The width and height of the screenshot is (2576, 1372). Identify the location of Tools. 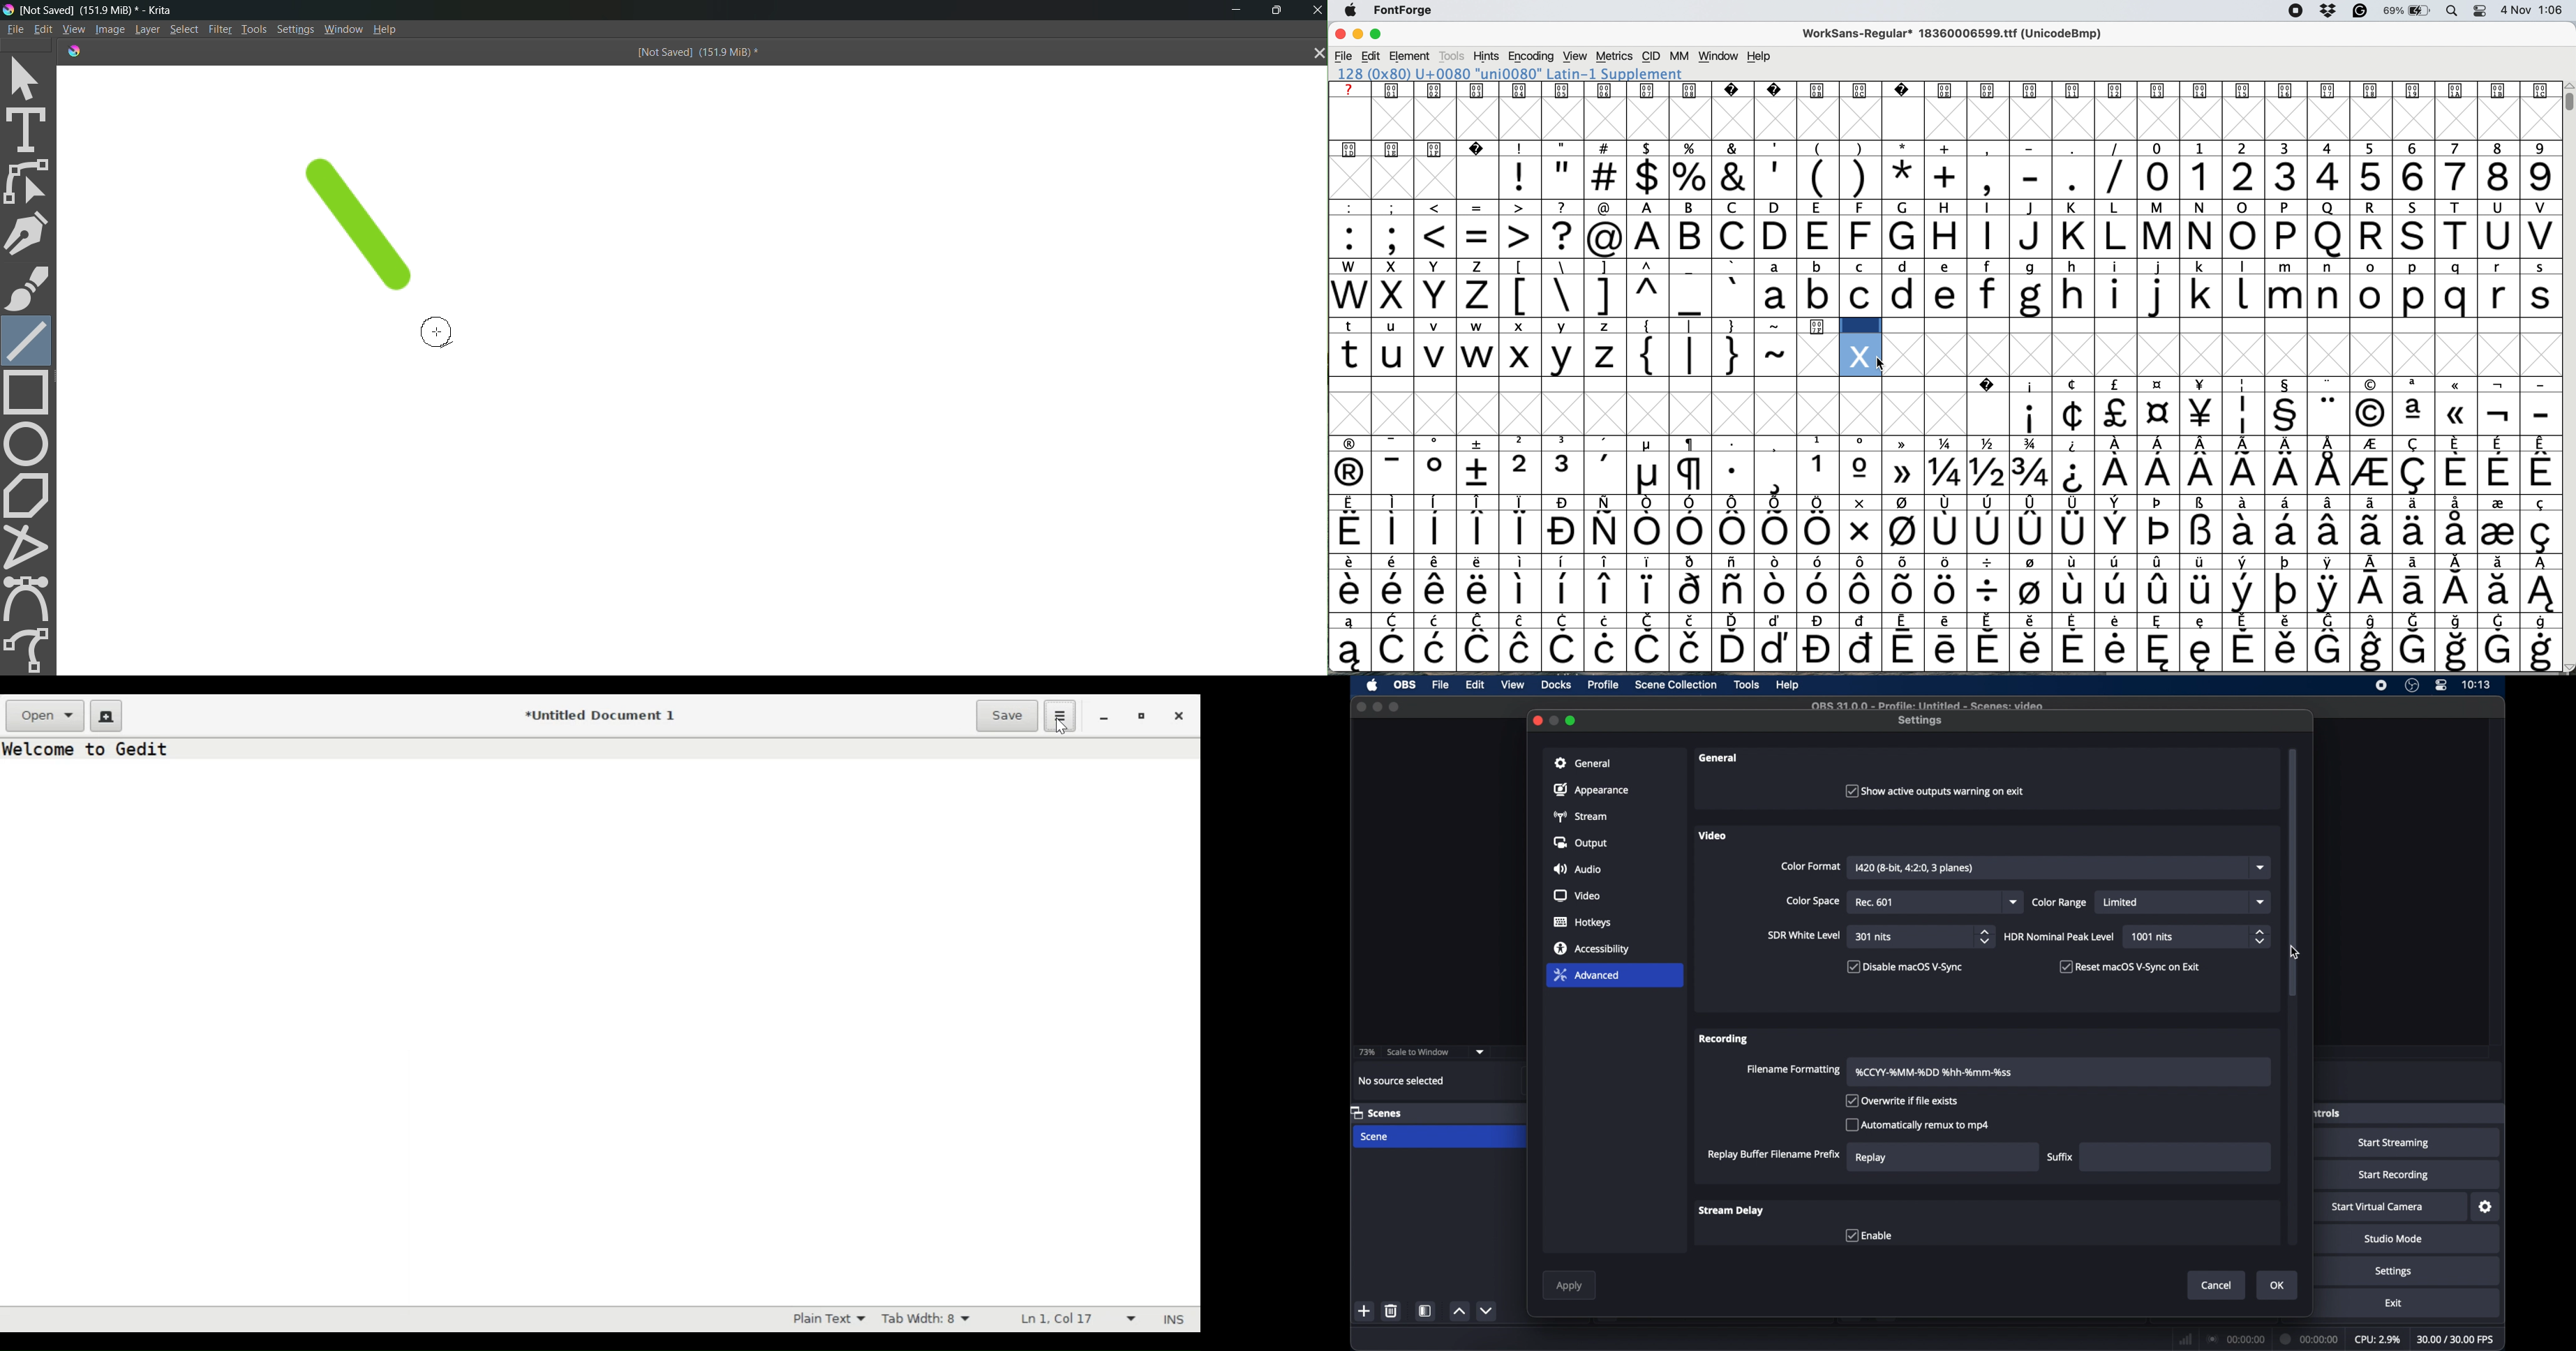
(253, 28).